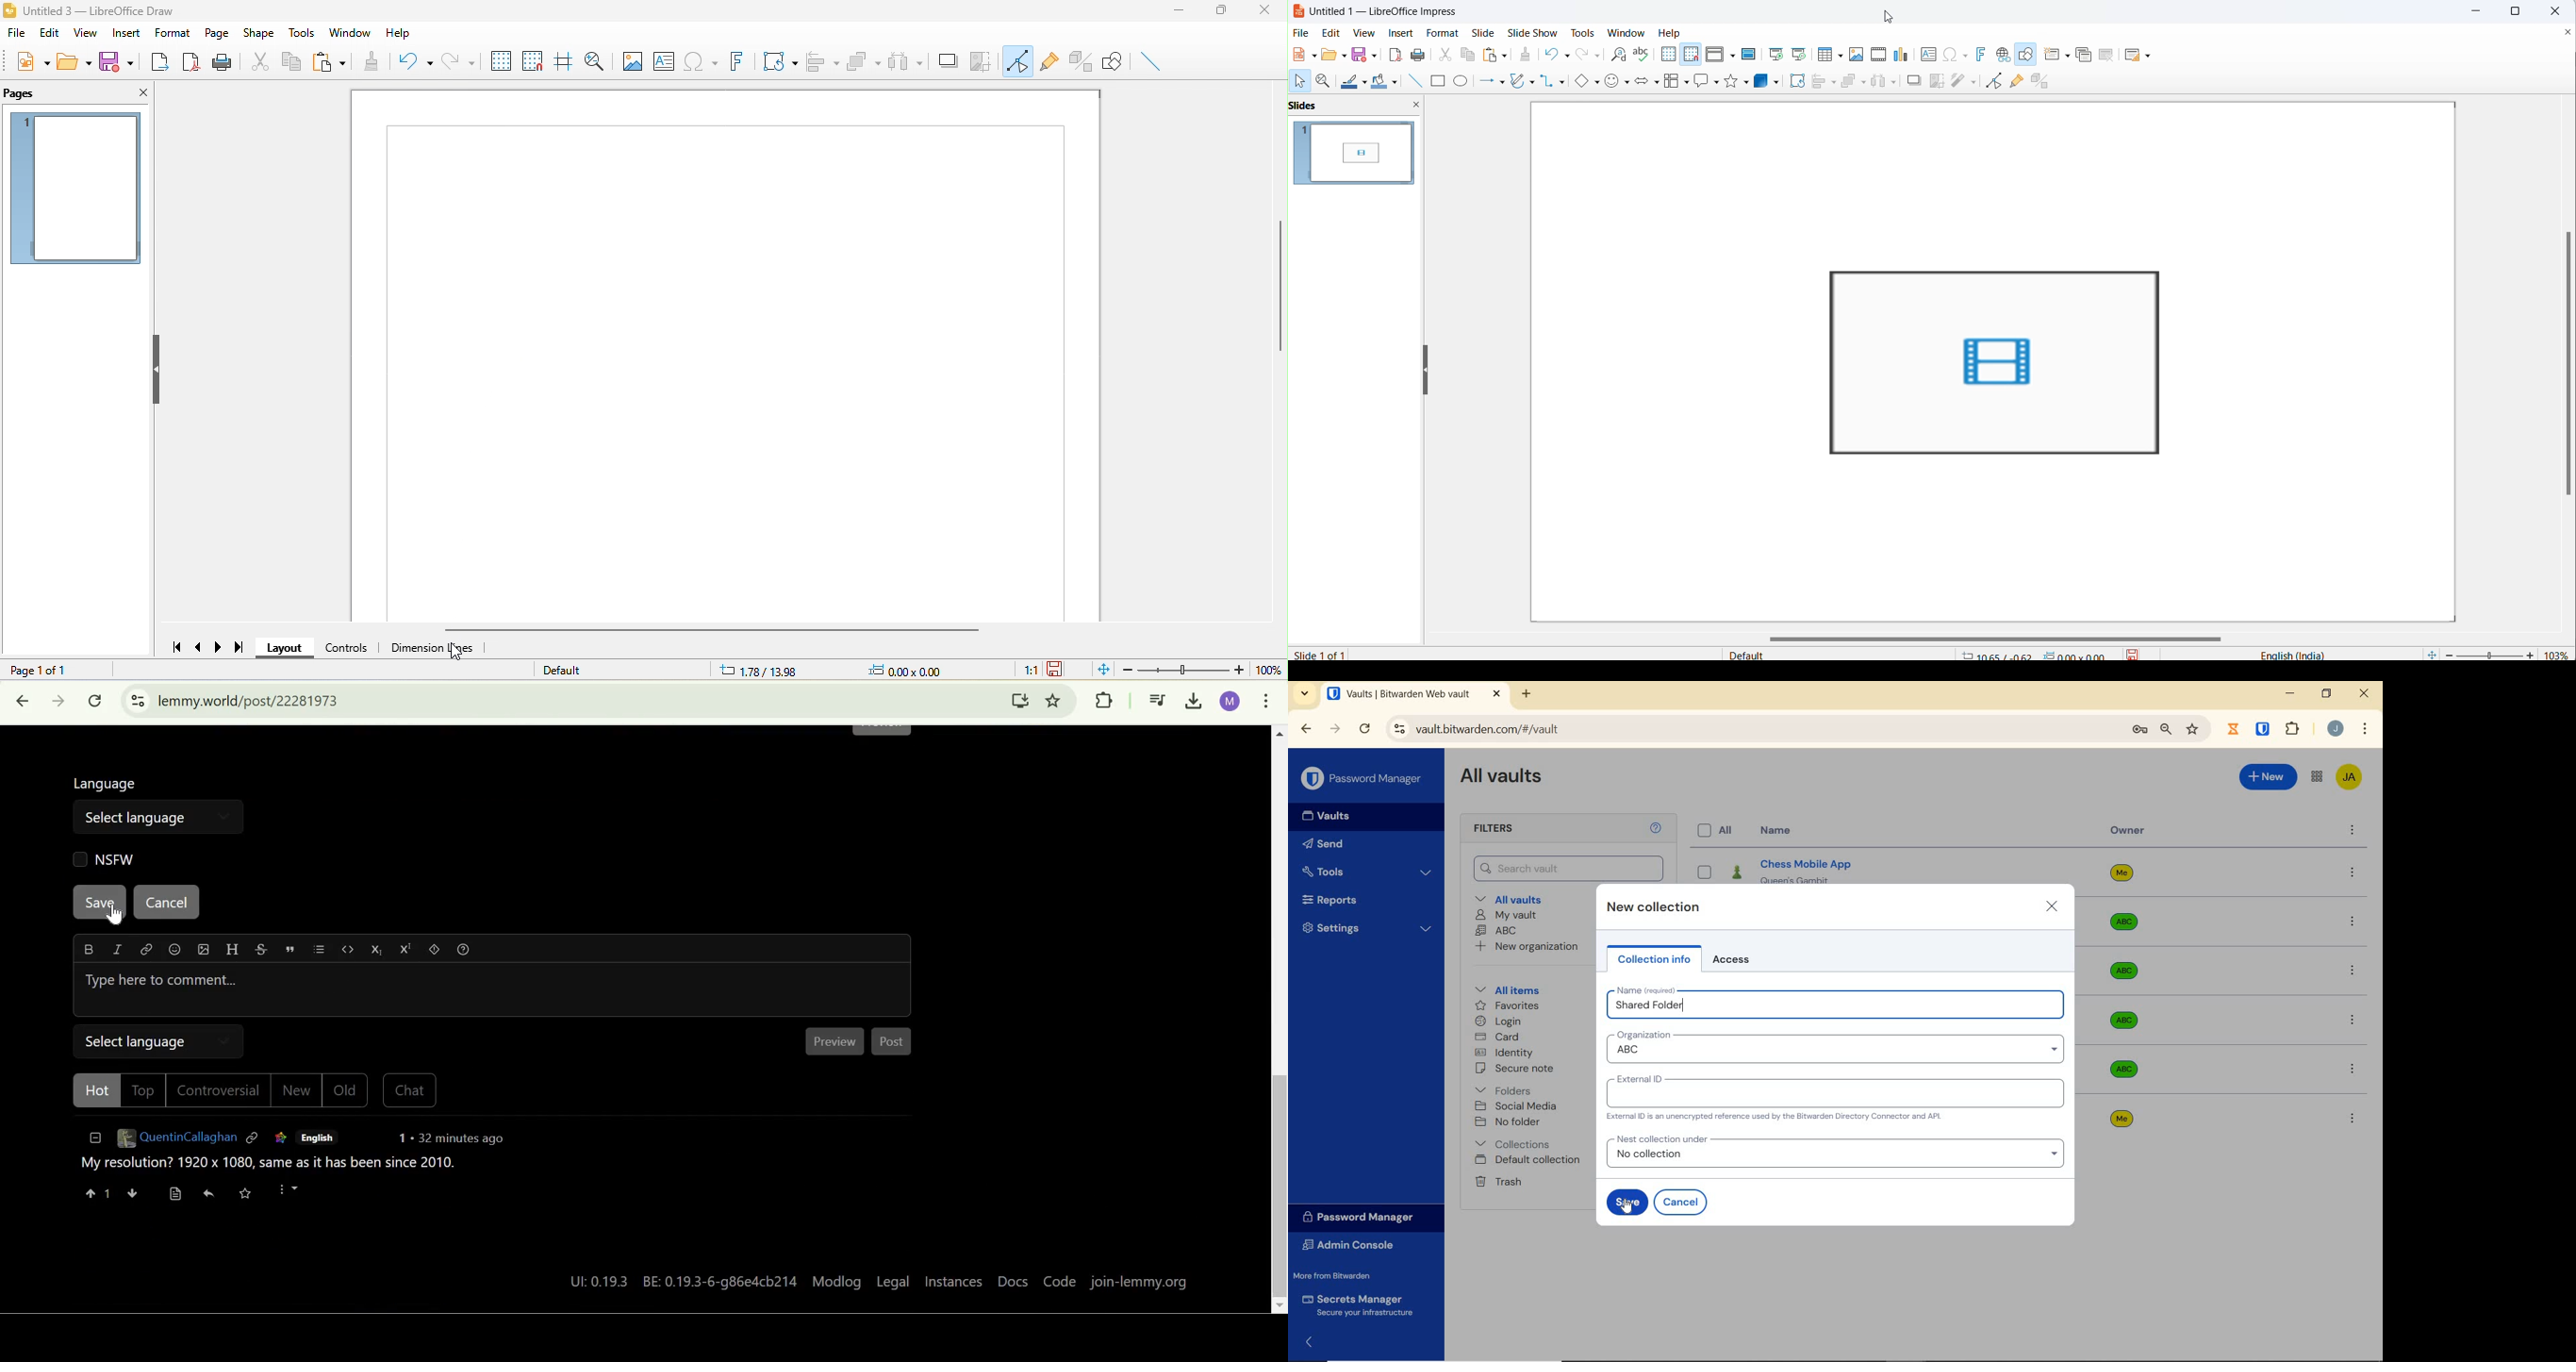 The image size is (2576, 1372). I want to click on export as pdf, so click(1394, 55).